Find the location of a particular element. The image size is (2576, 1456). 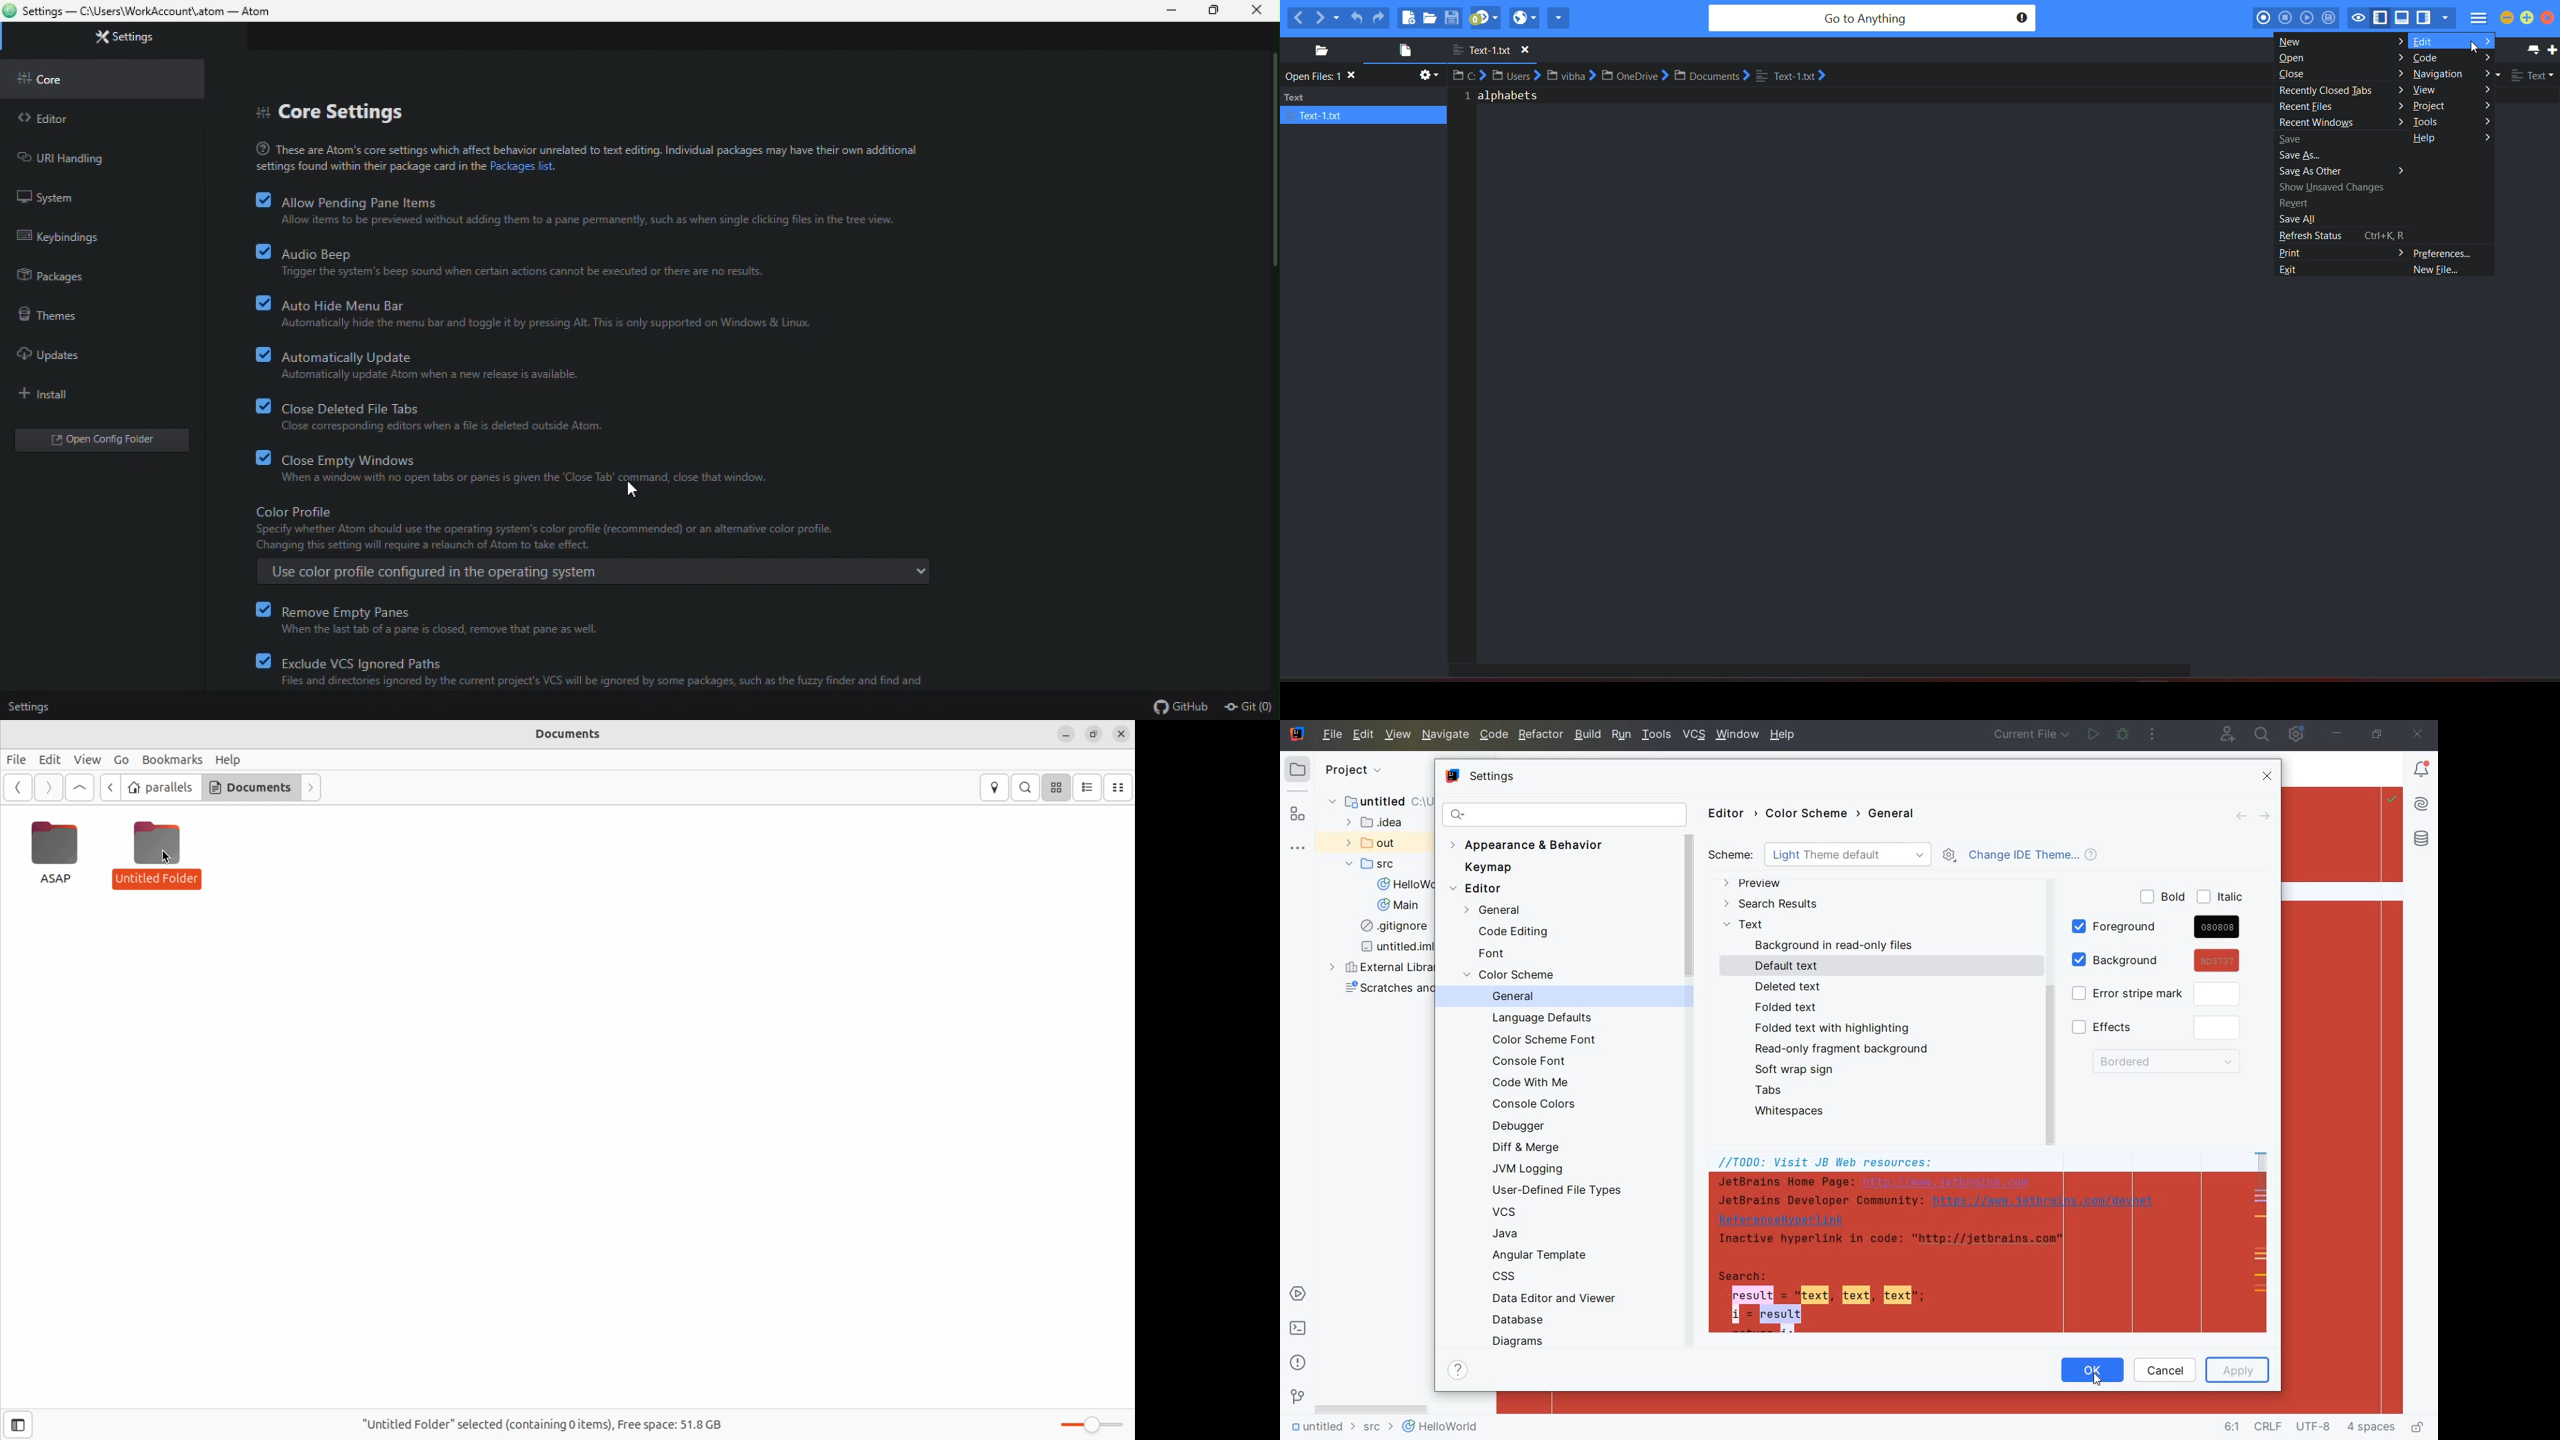

system name is located at coordinates (1297, 734).